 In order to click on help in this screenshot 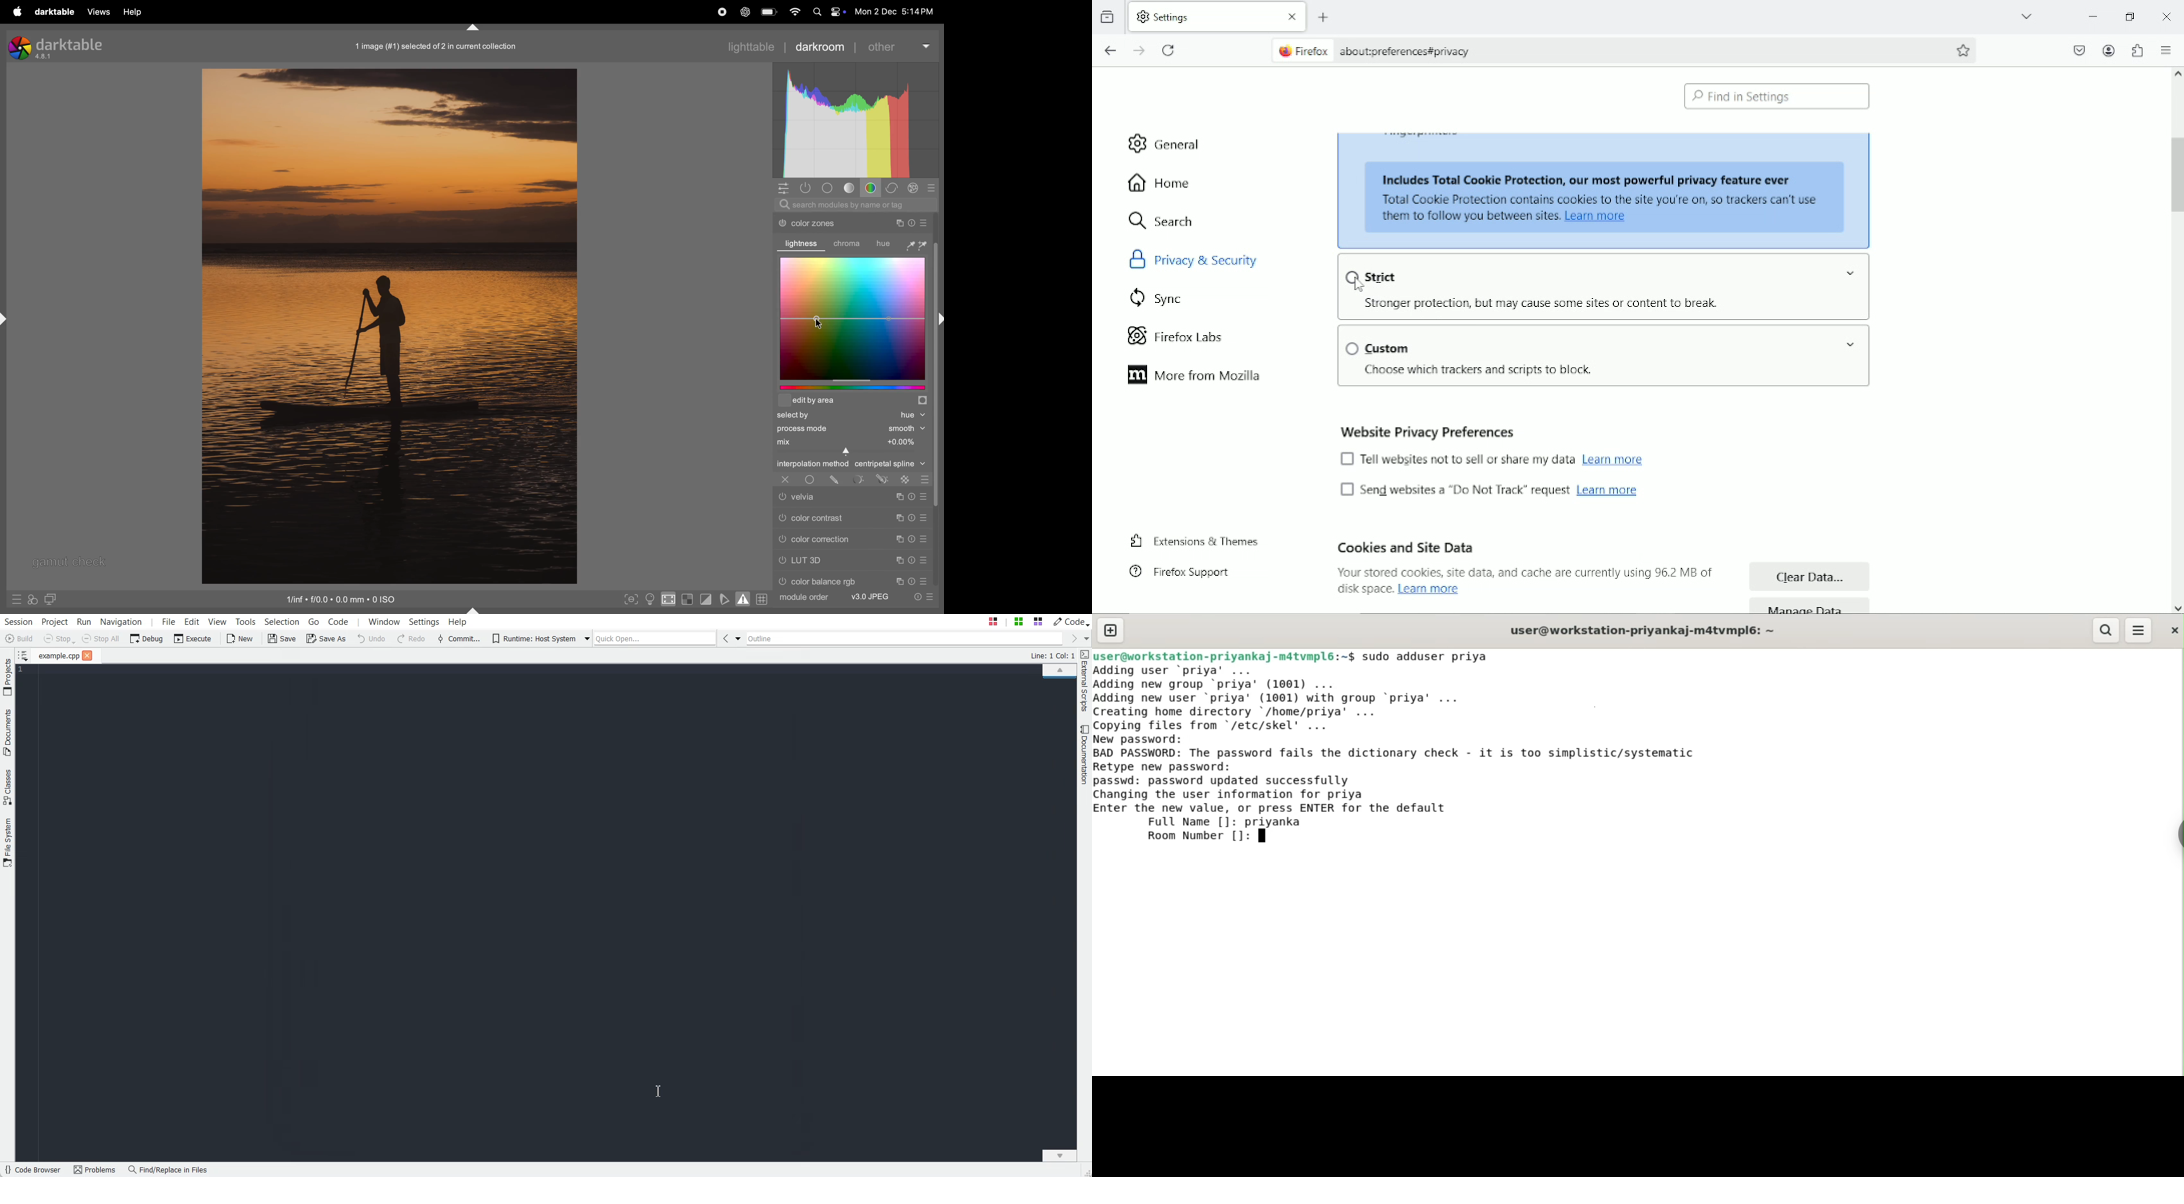, I will do `click(135, 13)`.